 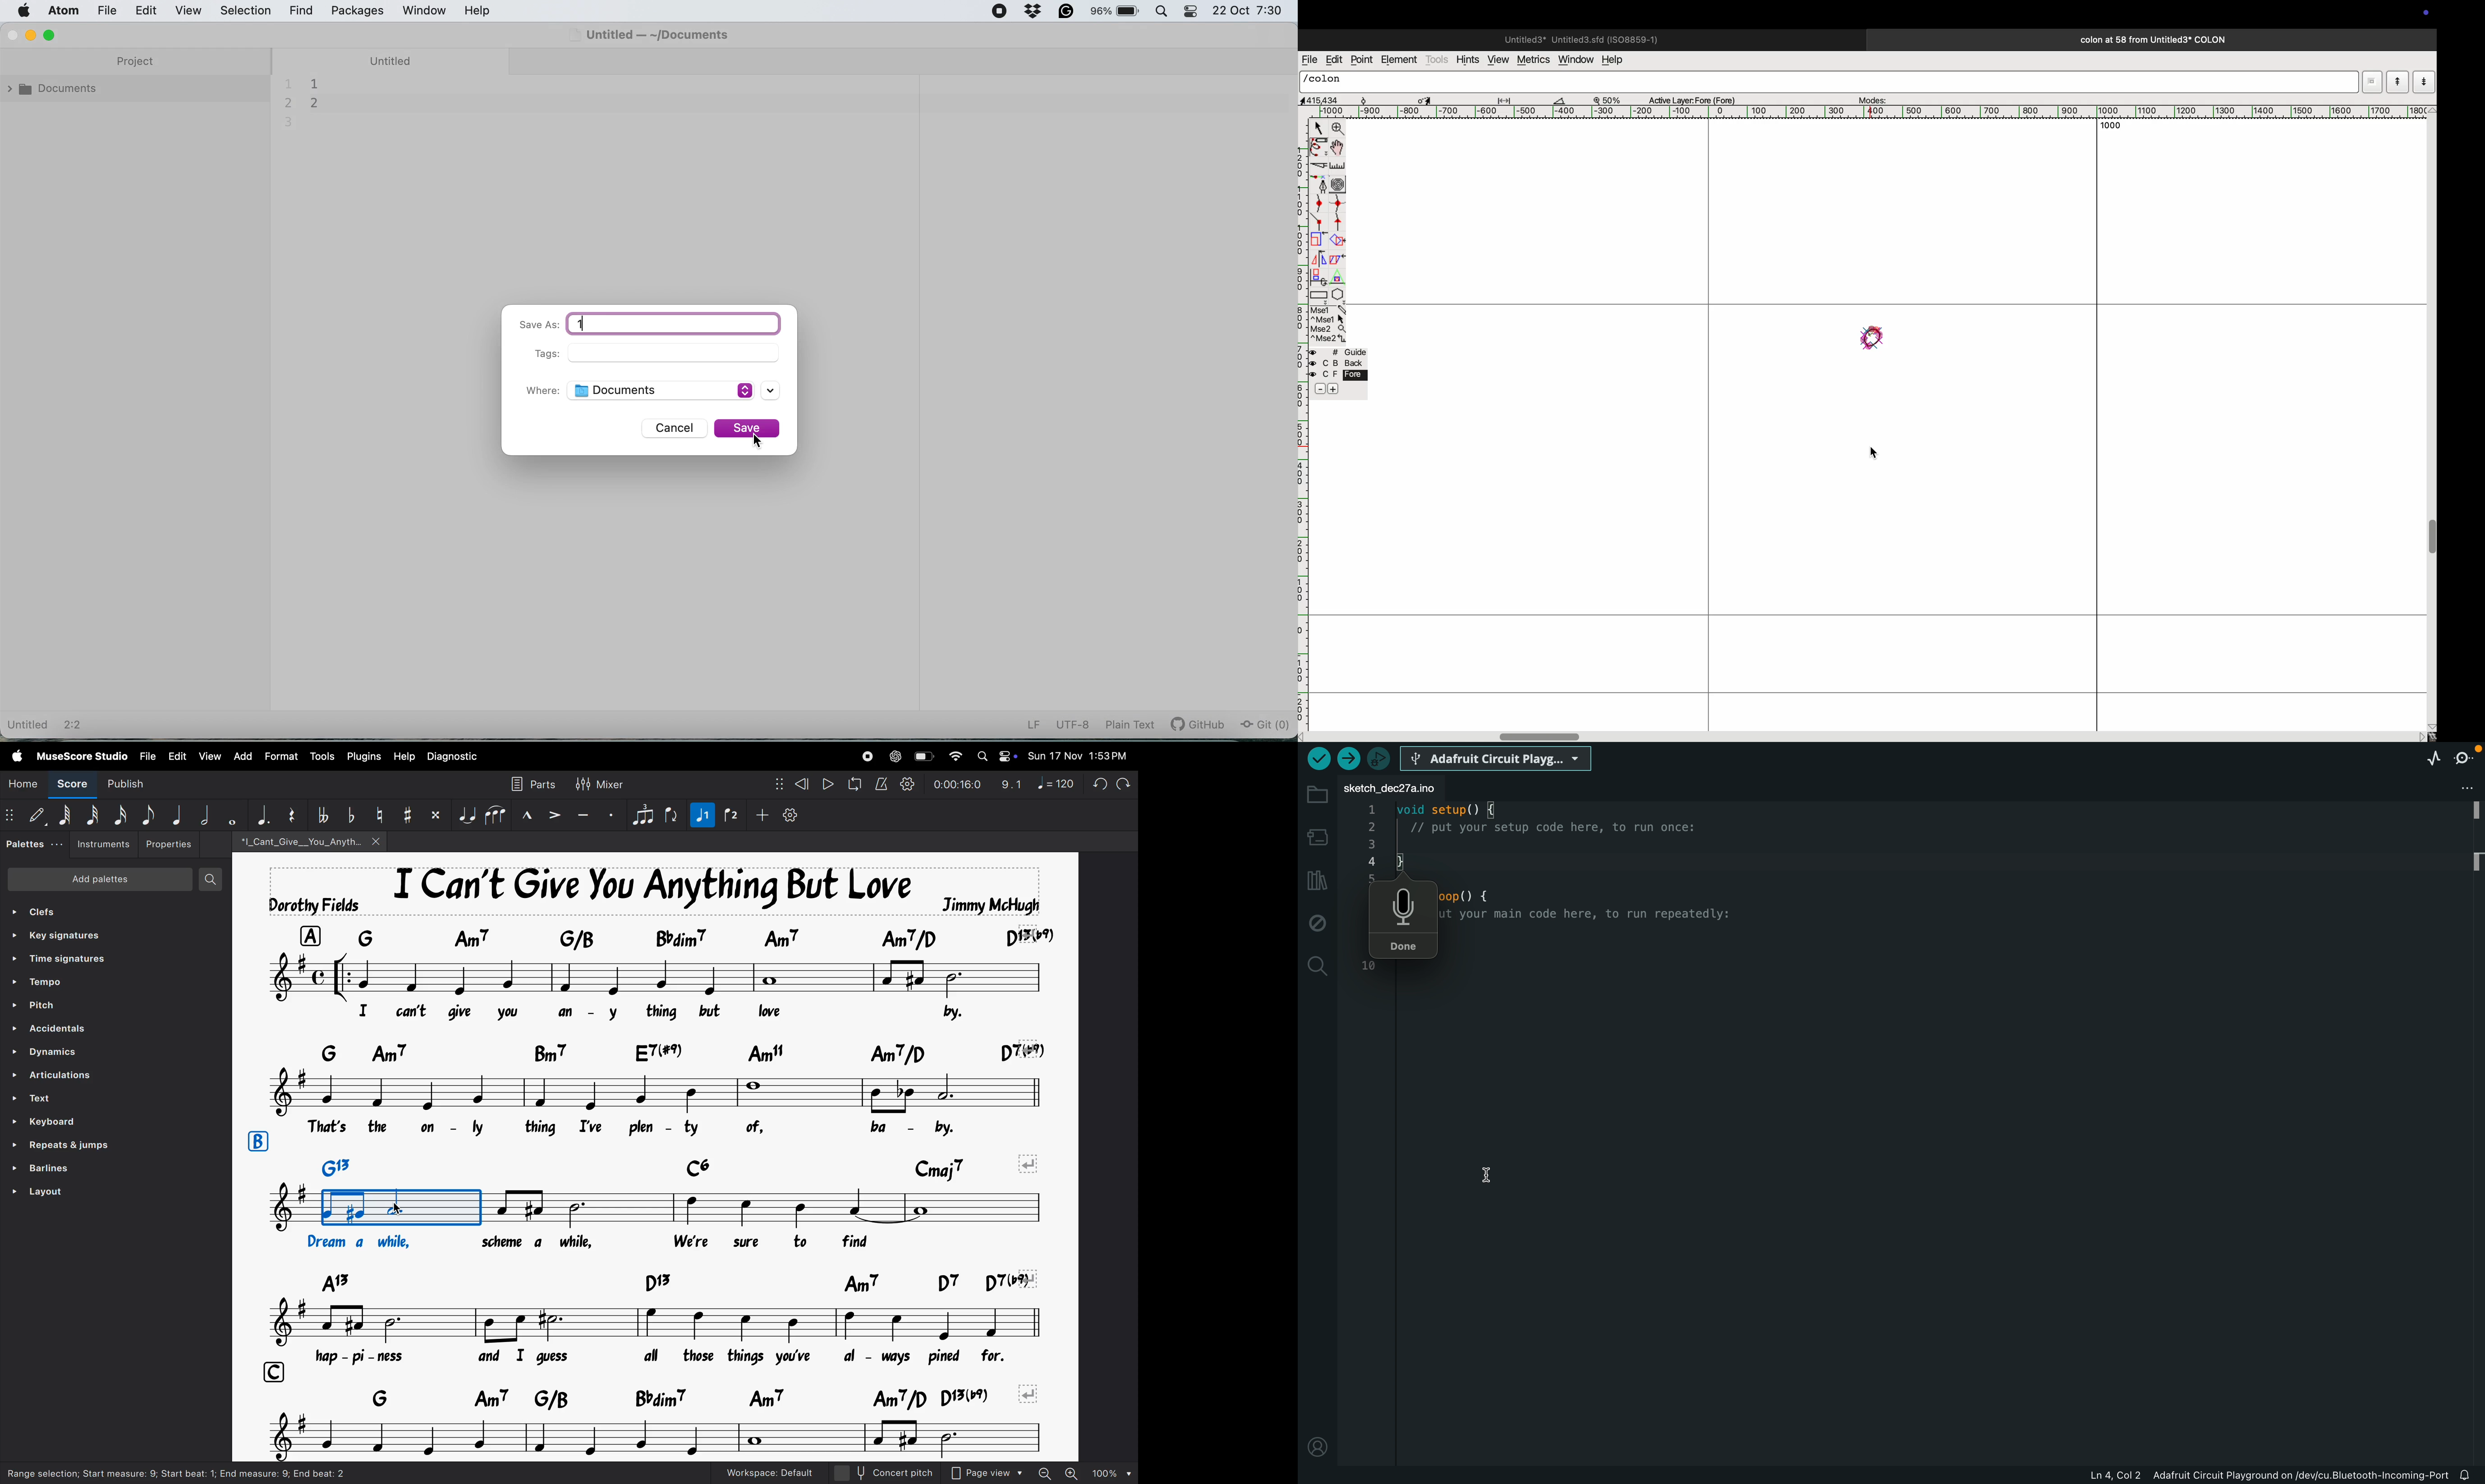 What do you see at coordinates (2461, 755) in the screenshot?
I see `serial monitor` at bounding box center [2461, 755].